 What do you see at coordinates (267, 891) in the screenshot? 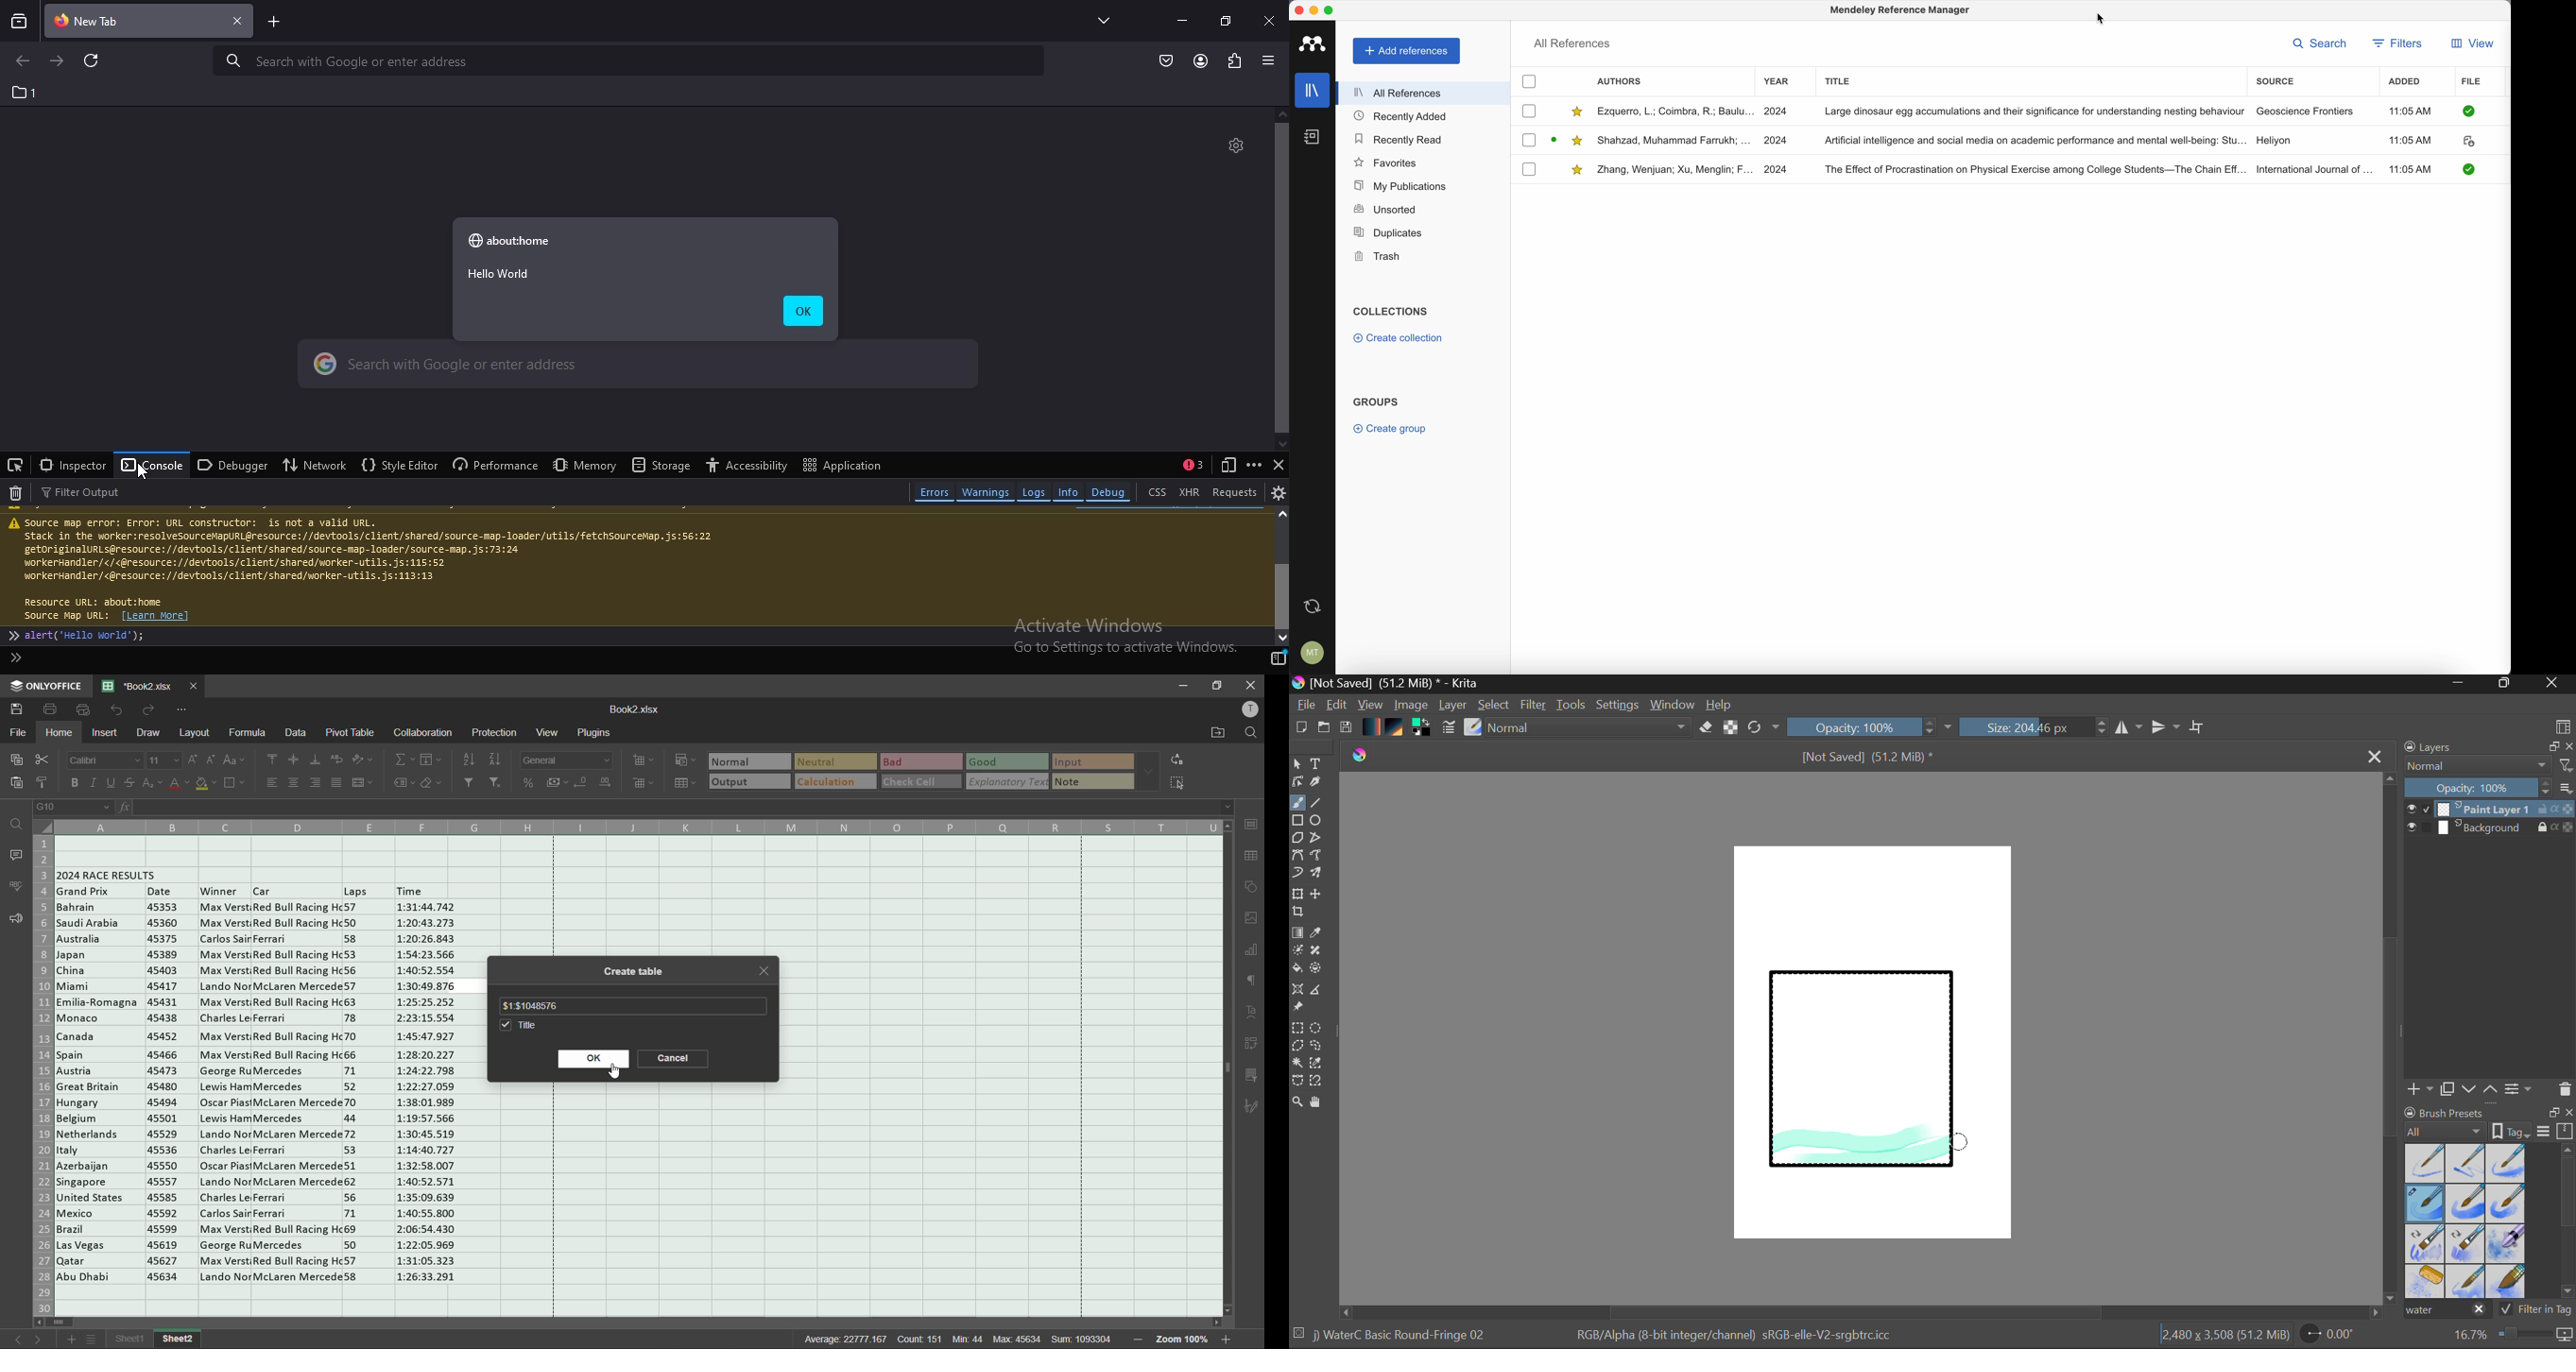
I see `` at bounding box center [267, 891].